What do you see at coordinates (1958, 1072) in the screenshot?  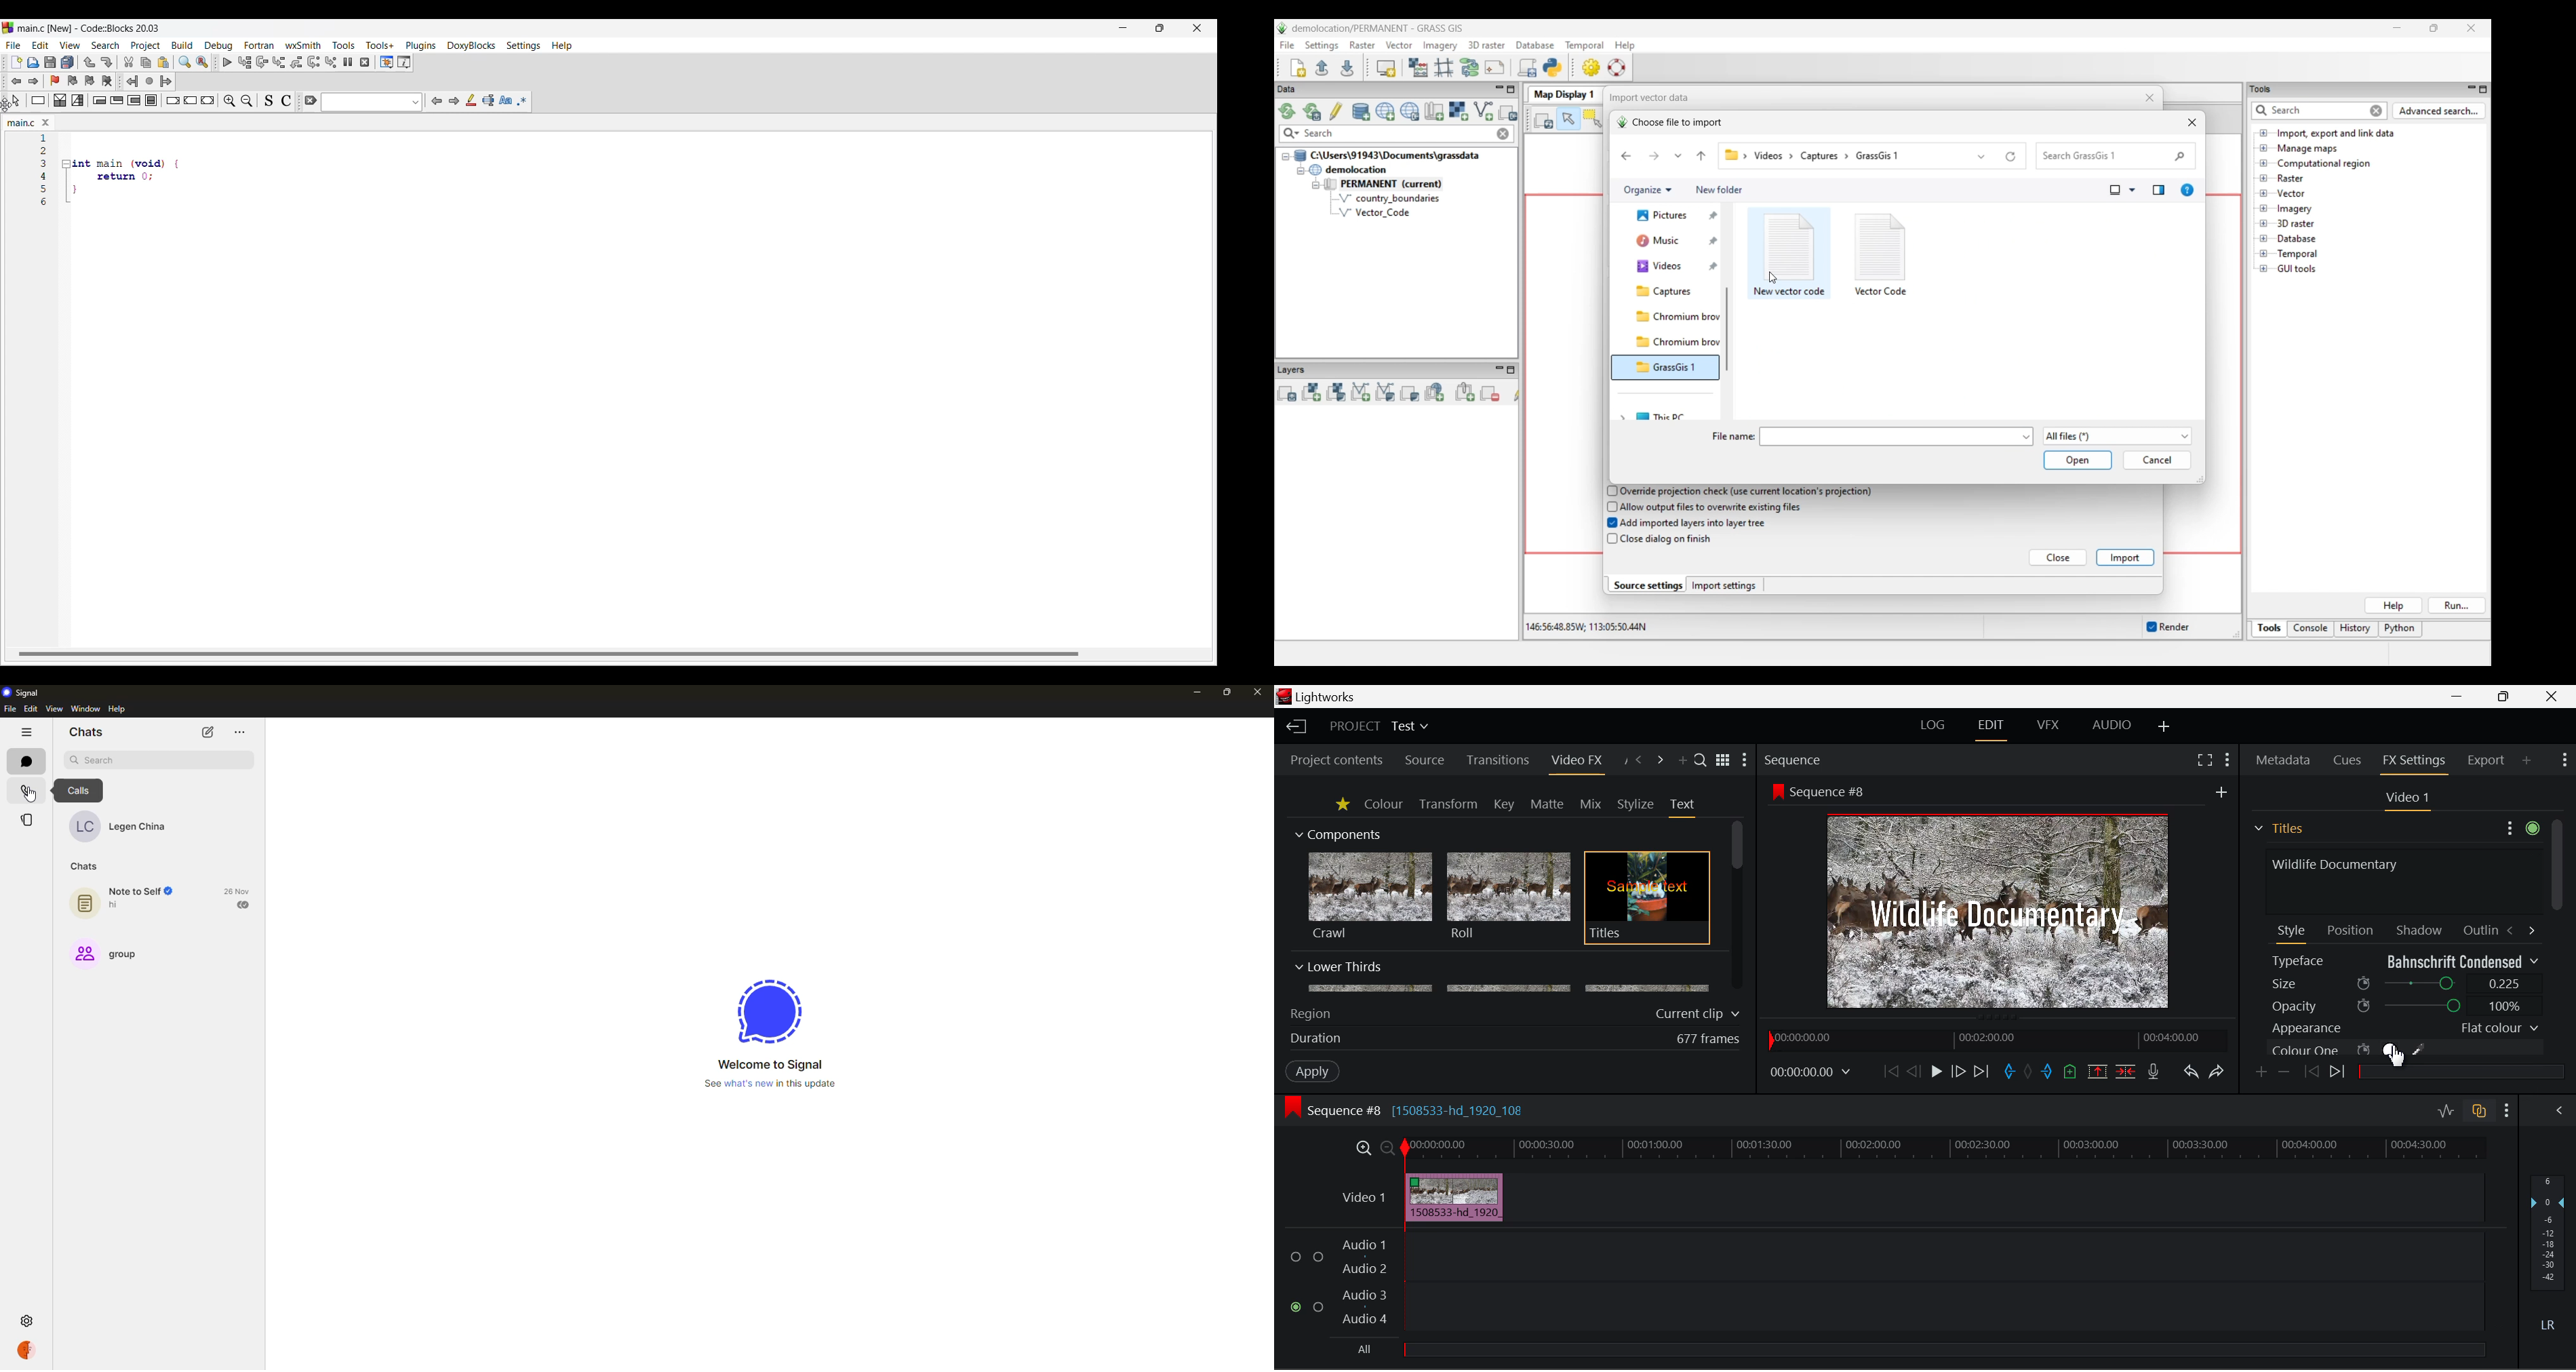 I see `Go Forward` at bounding box center [1958, 1072].